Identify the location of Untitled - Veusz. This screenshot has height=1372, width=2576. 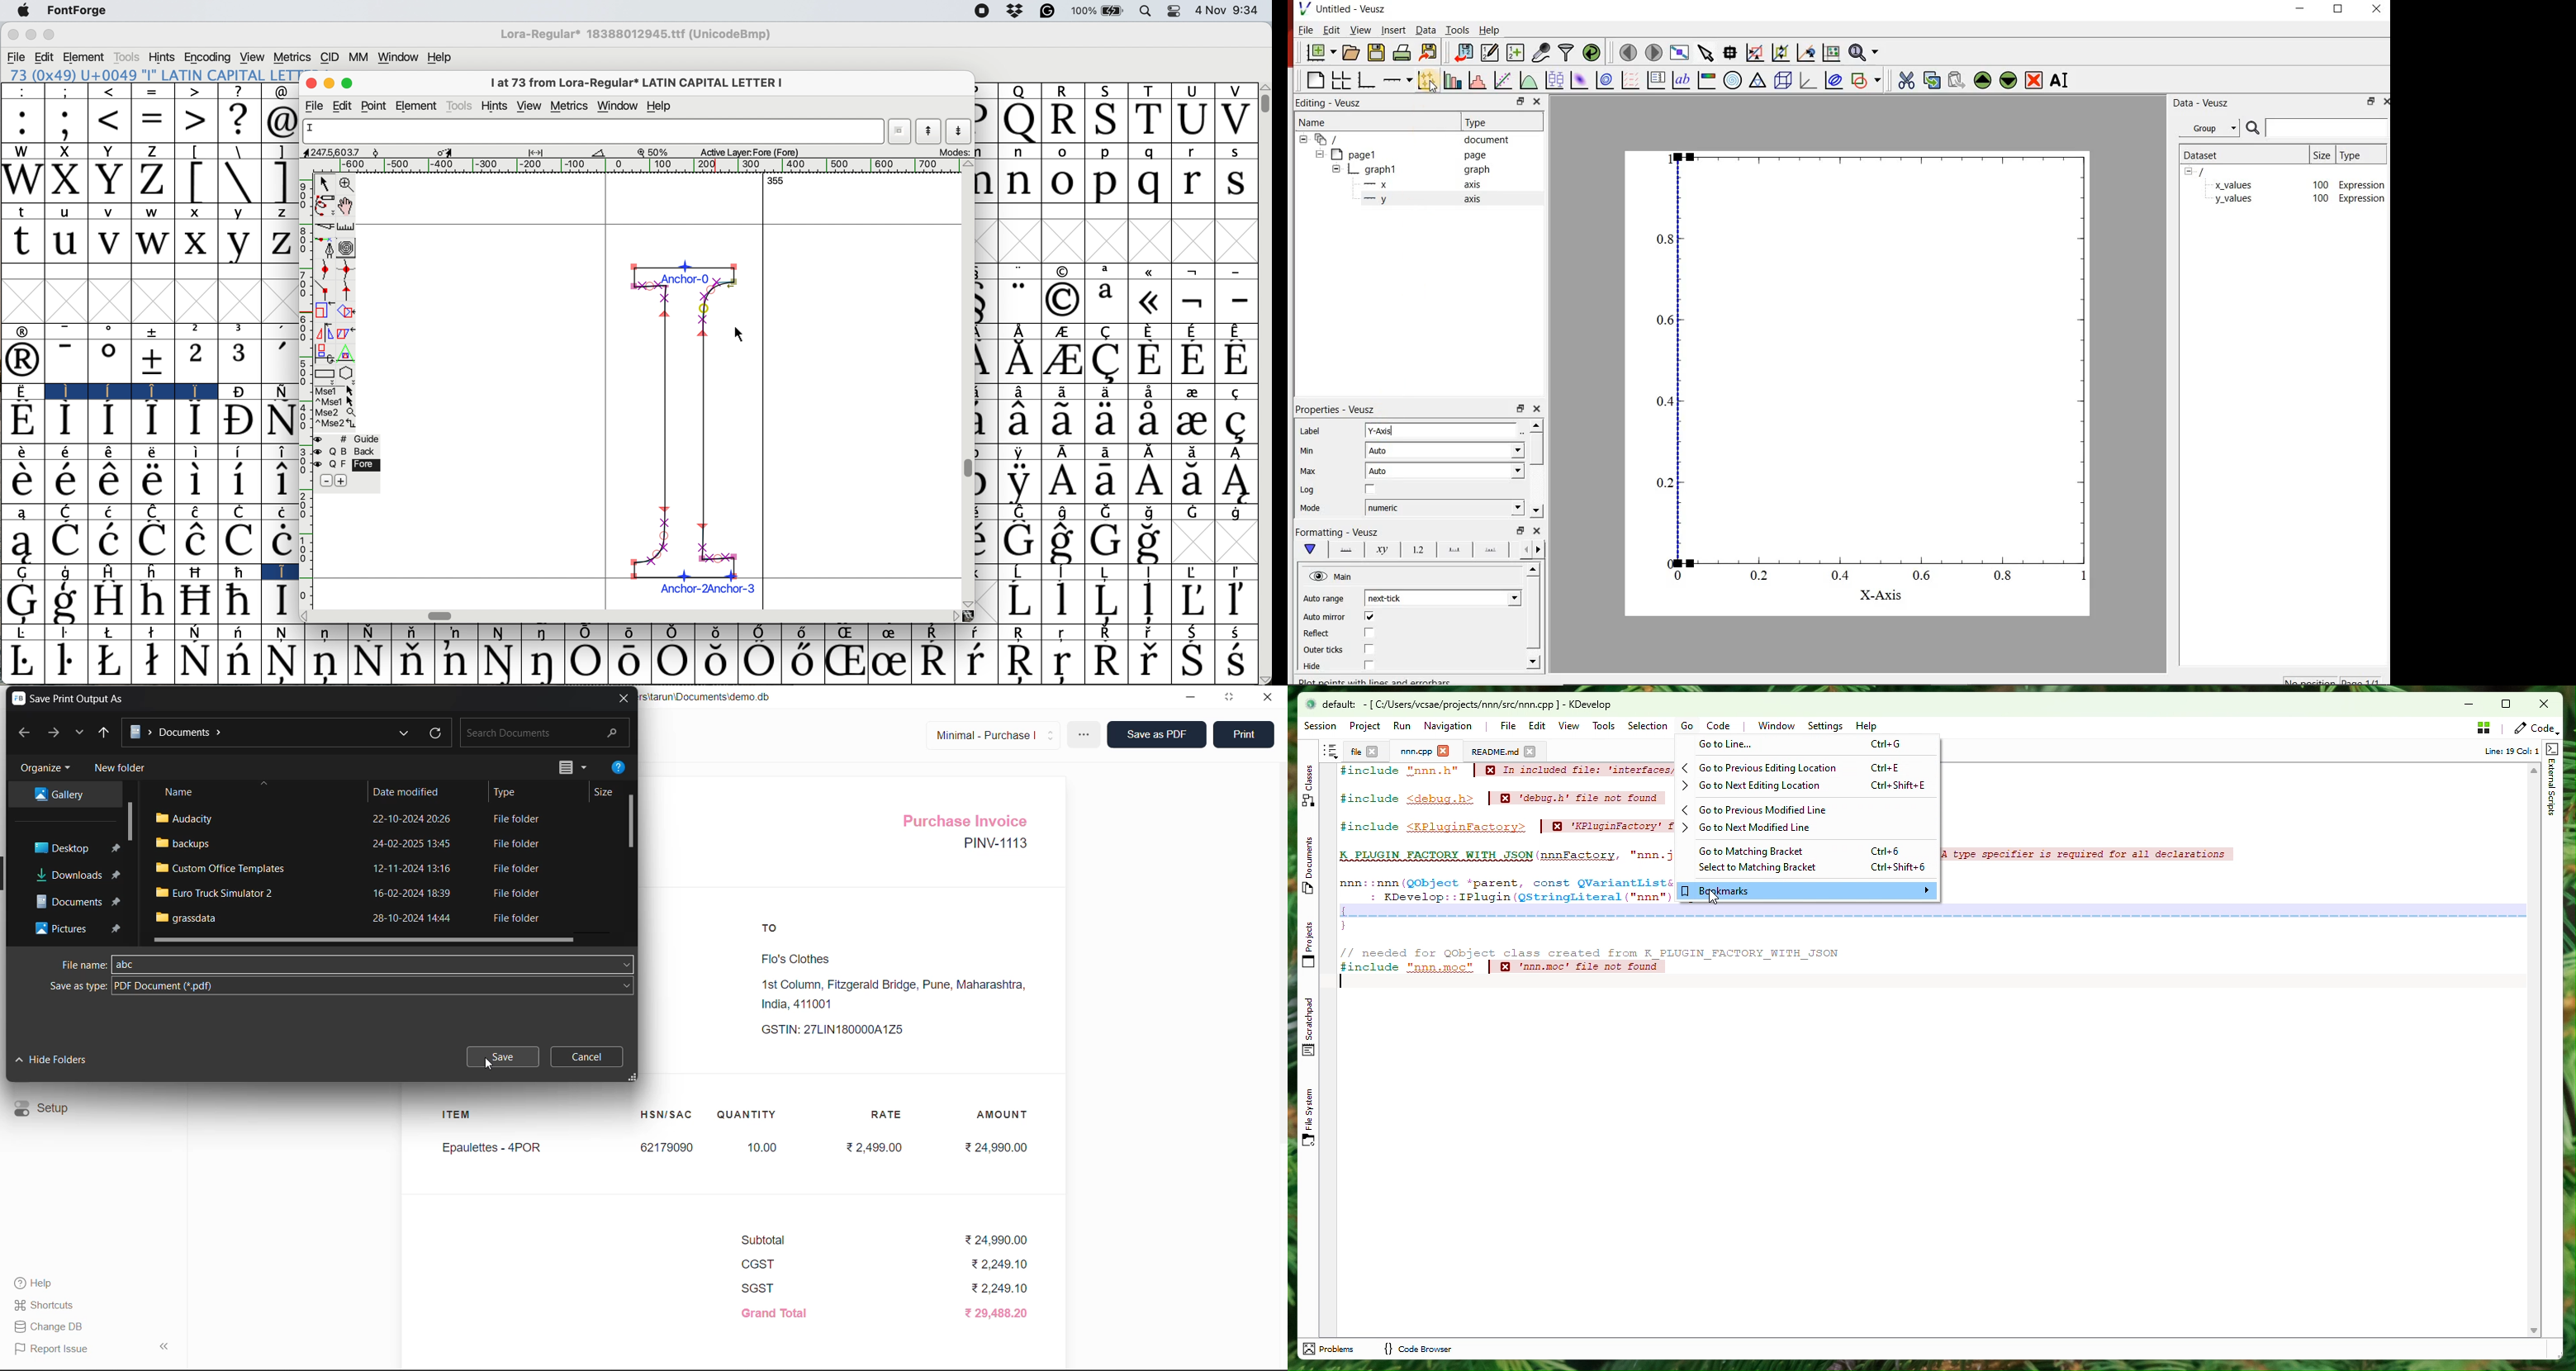
(1351, 9).